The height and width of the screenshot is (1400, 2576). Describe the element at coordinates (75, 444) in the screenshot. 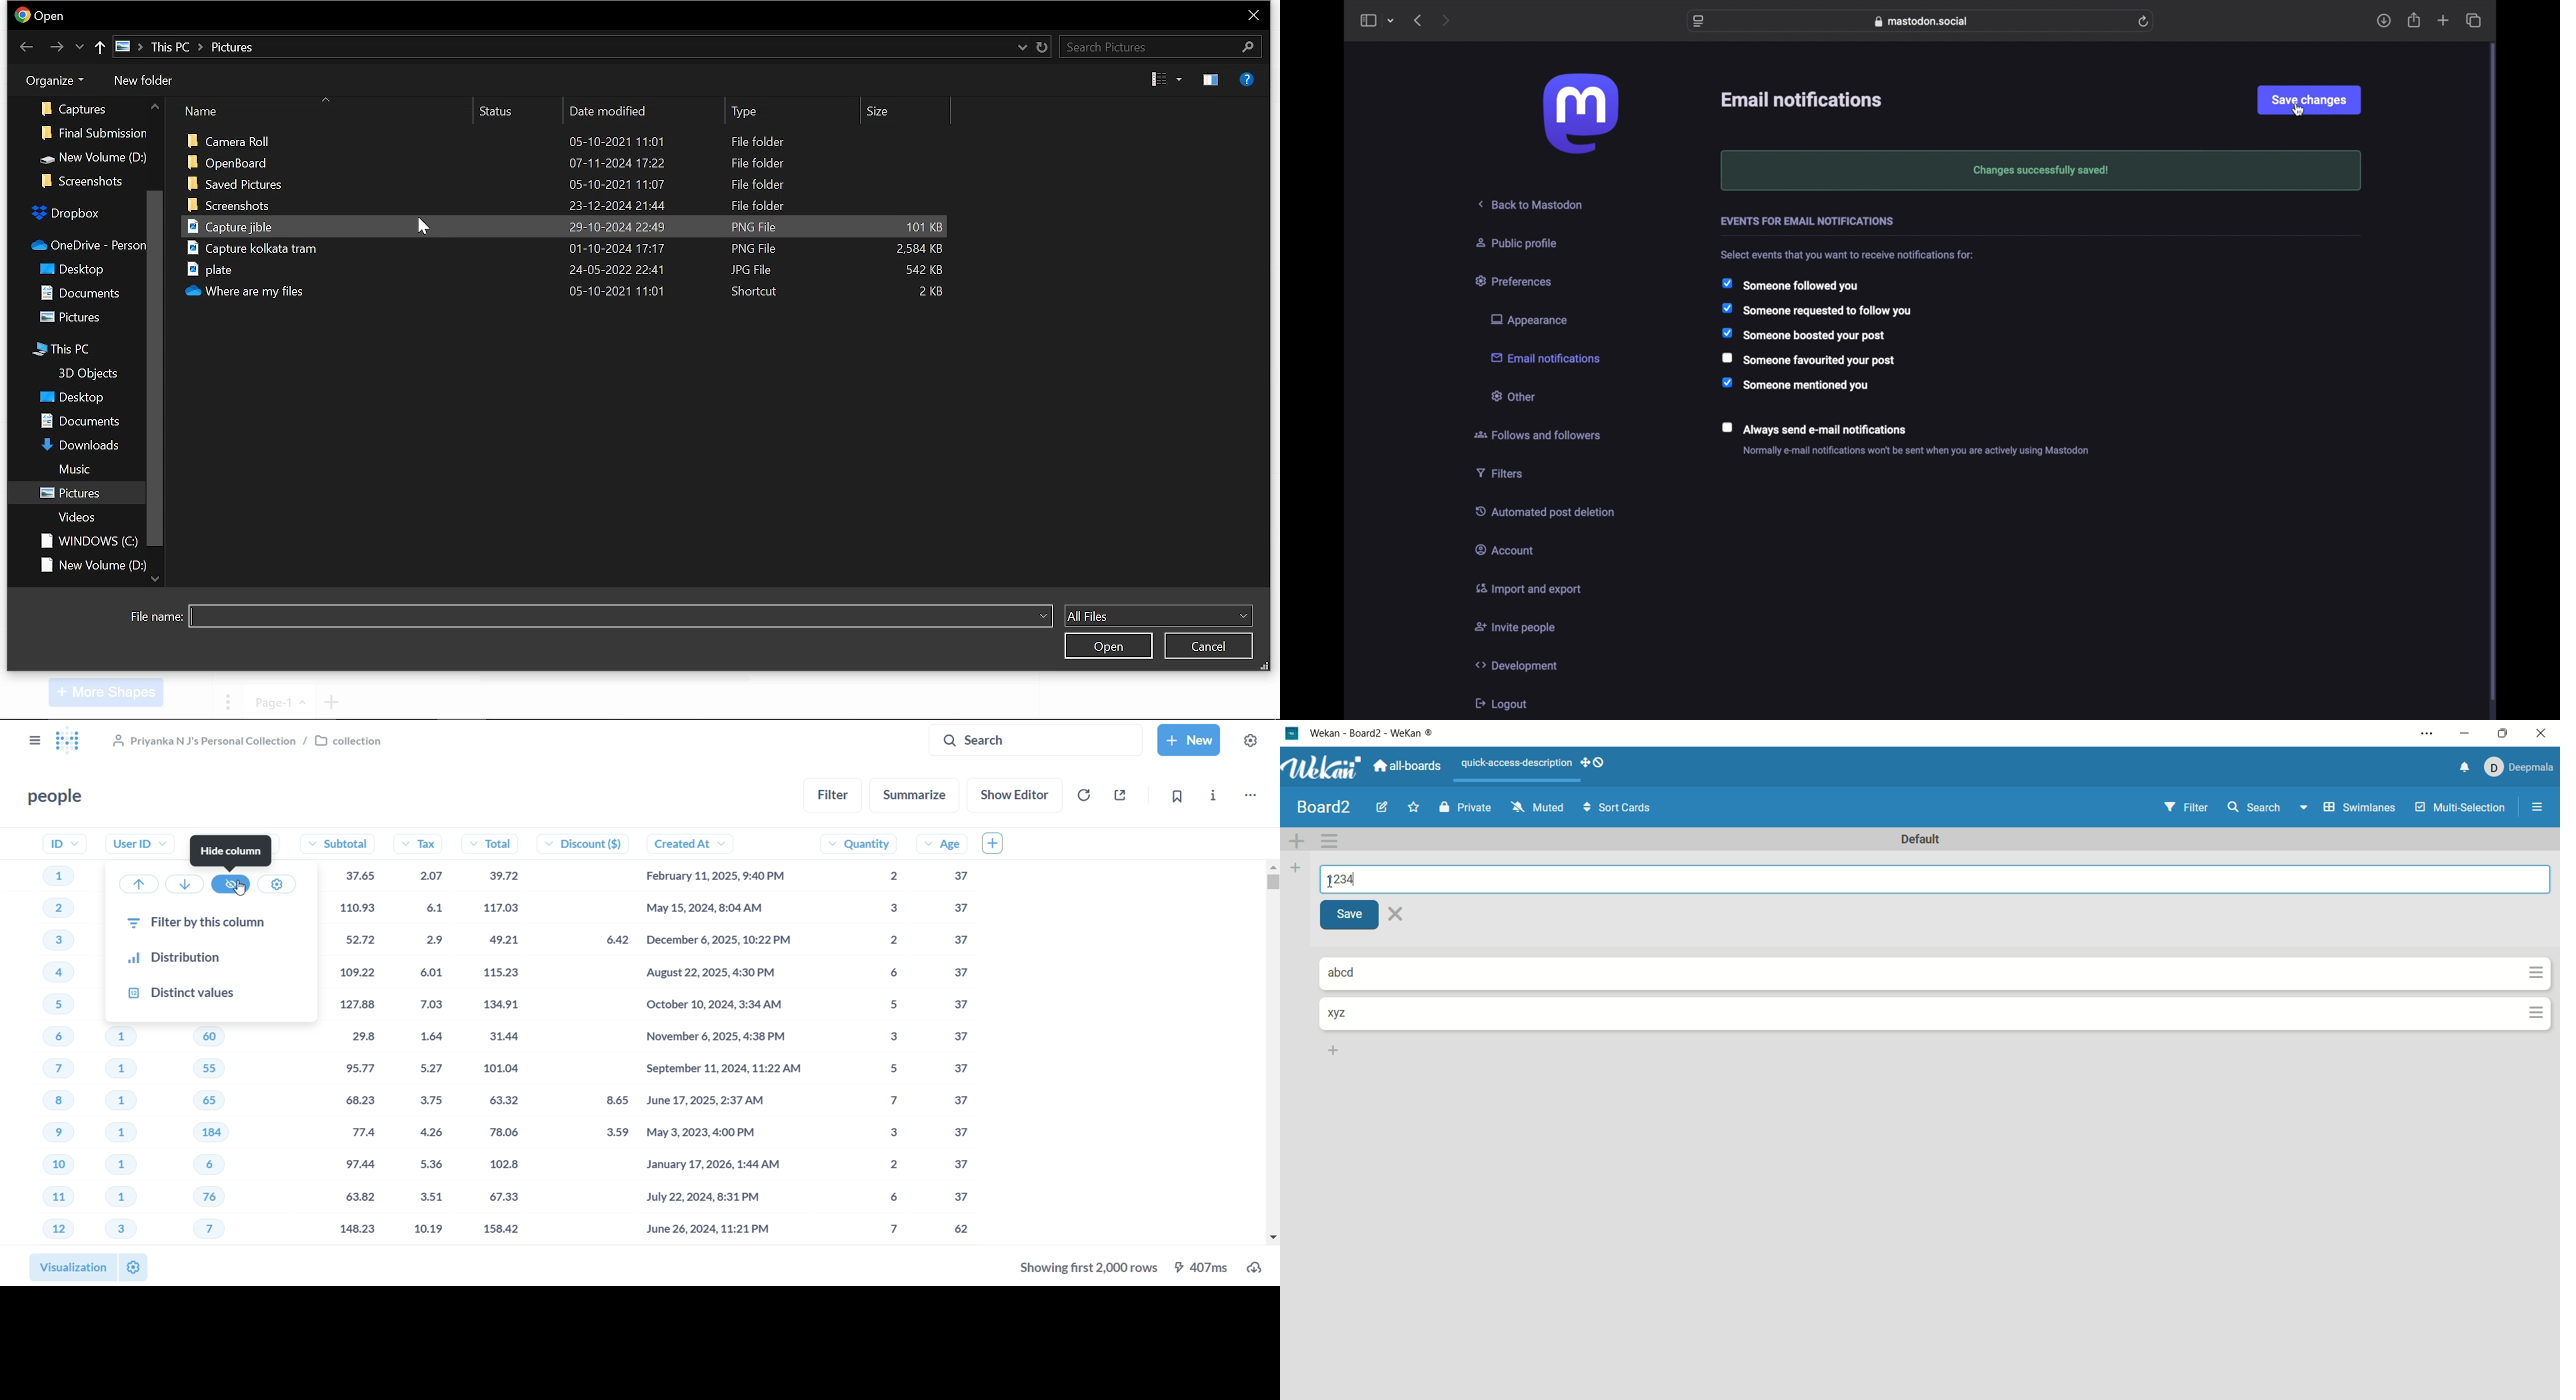

I see `folders` at that location.